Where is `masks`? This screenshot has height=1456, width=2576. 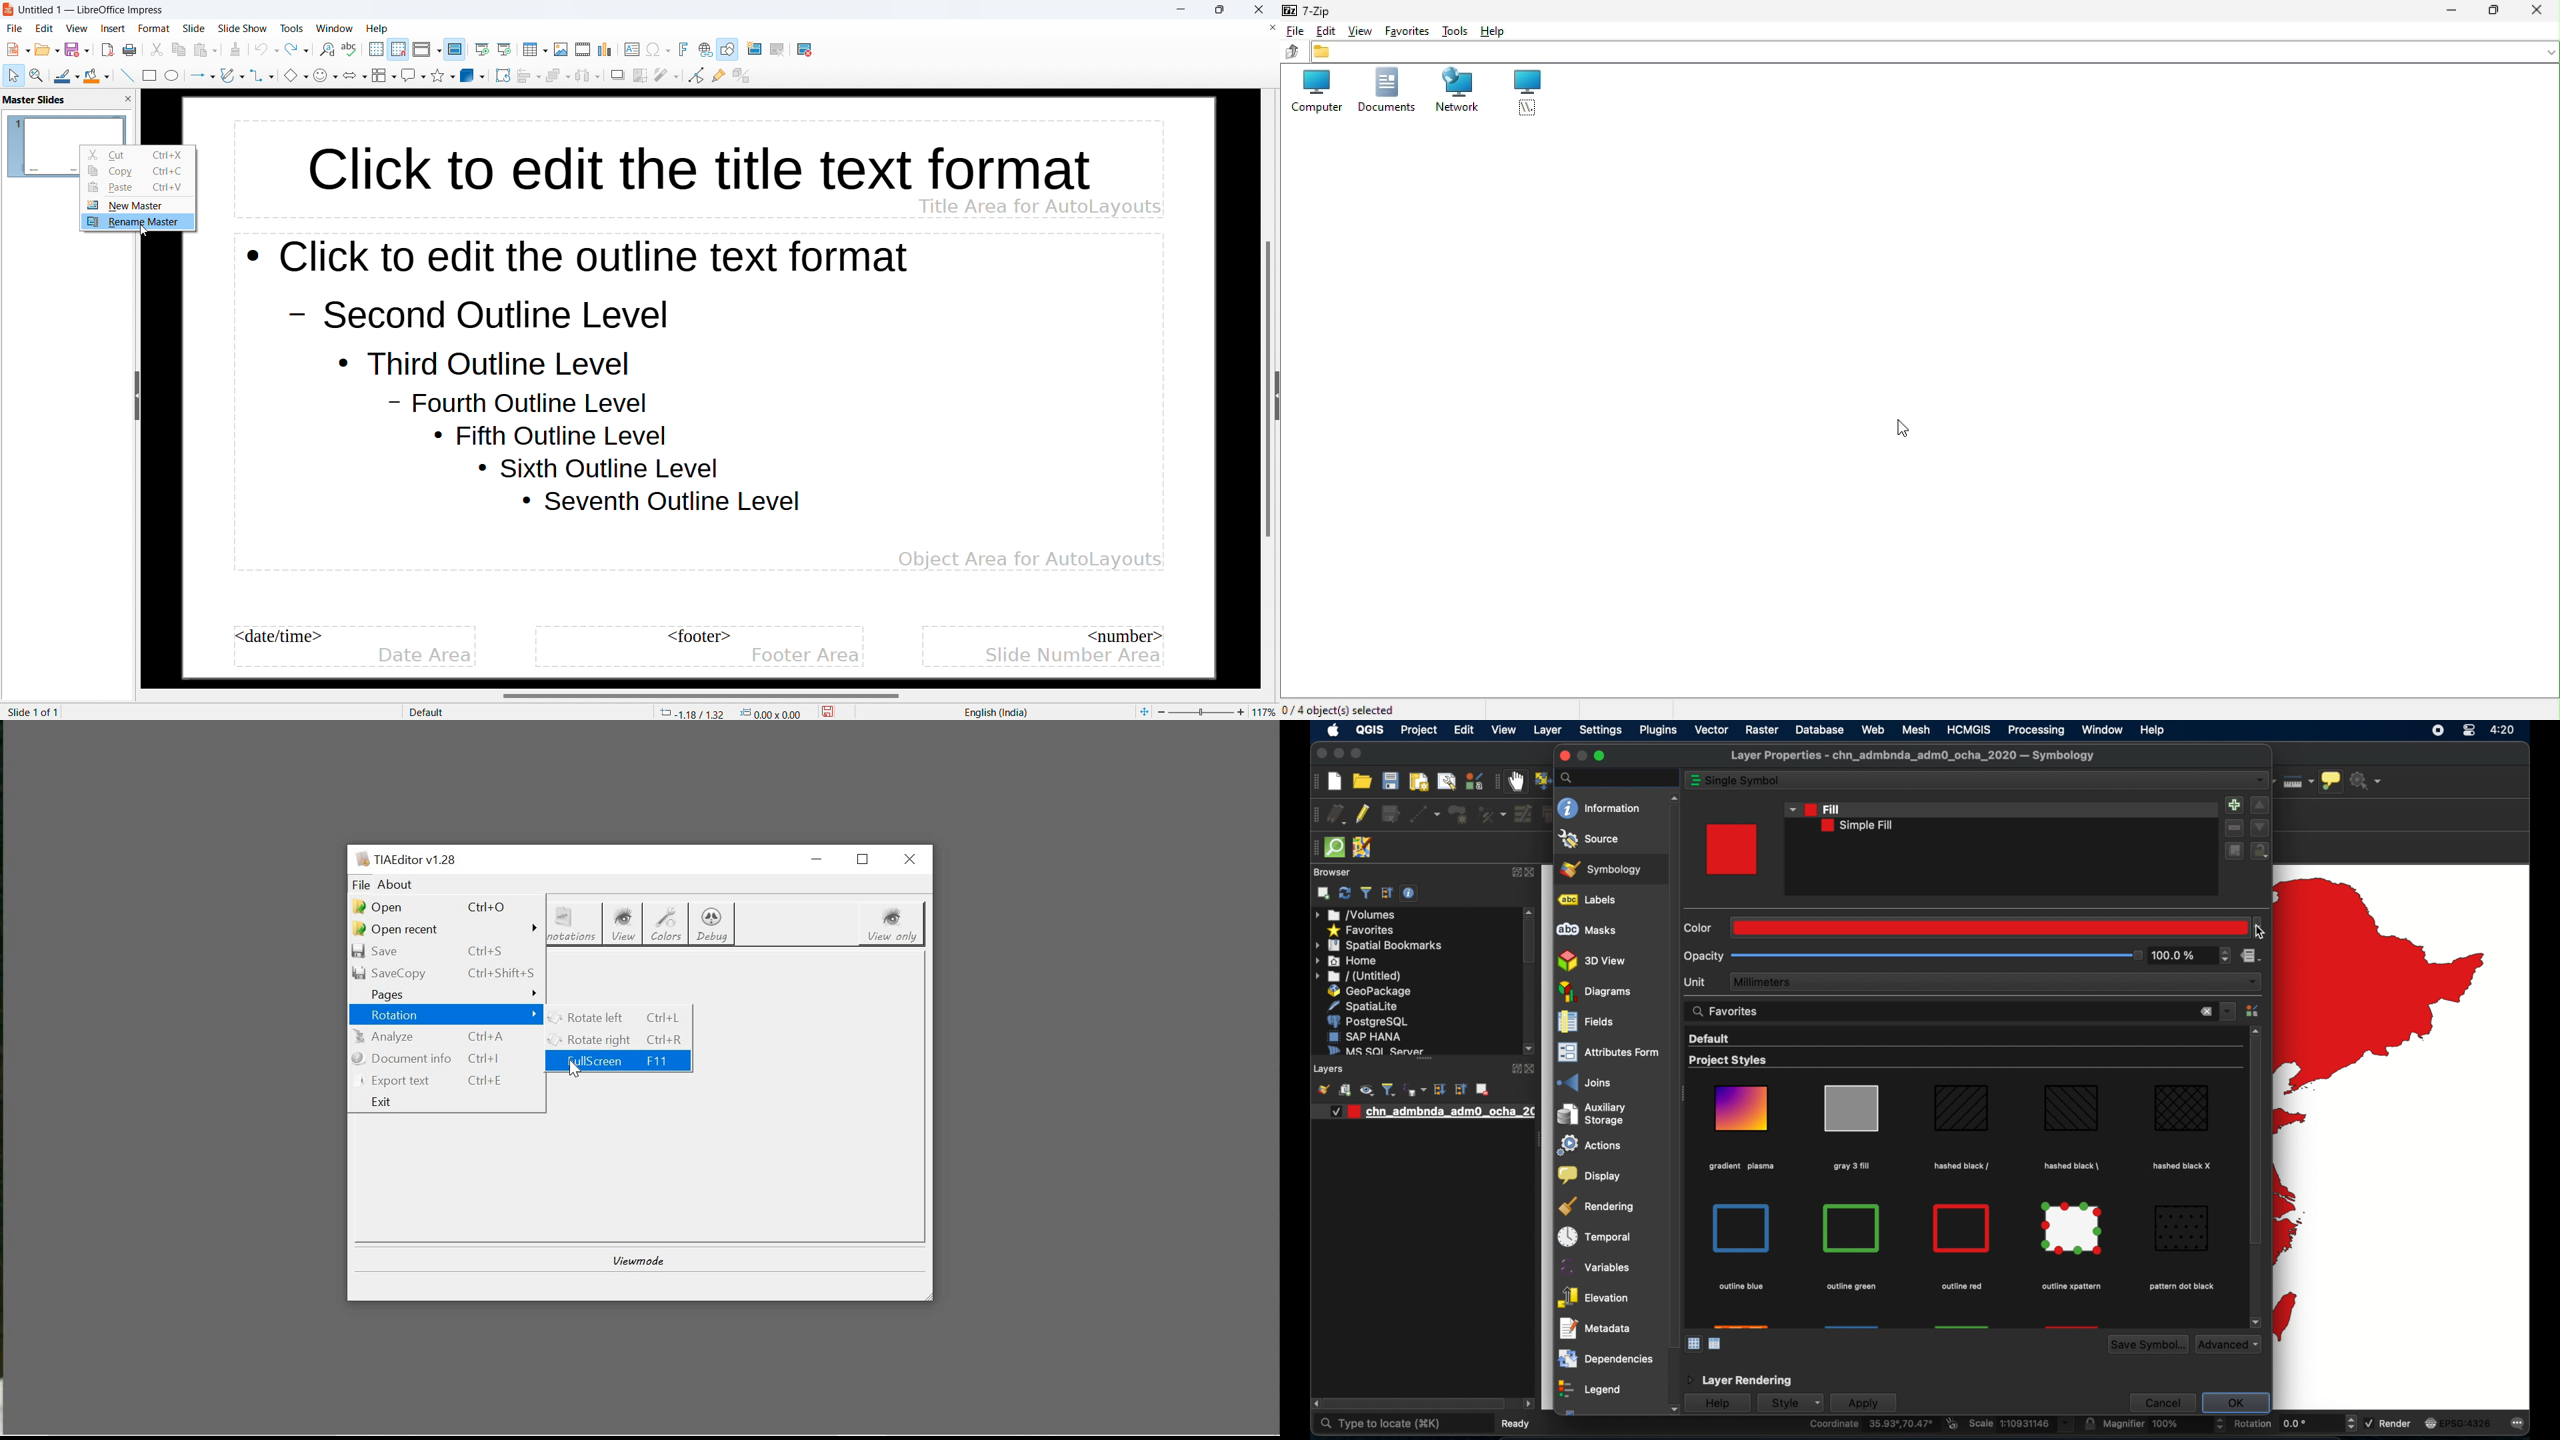 masks is located at coordinates (1586, 930).